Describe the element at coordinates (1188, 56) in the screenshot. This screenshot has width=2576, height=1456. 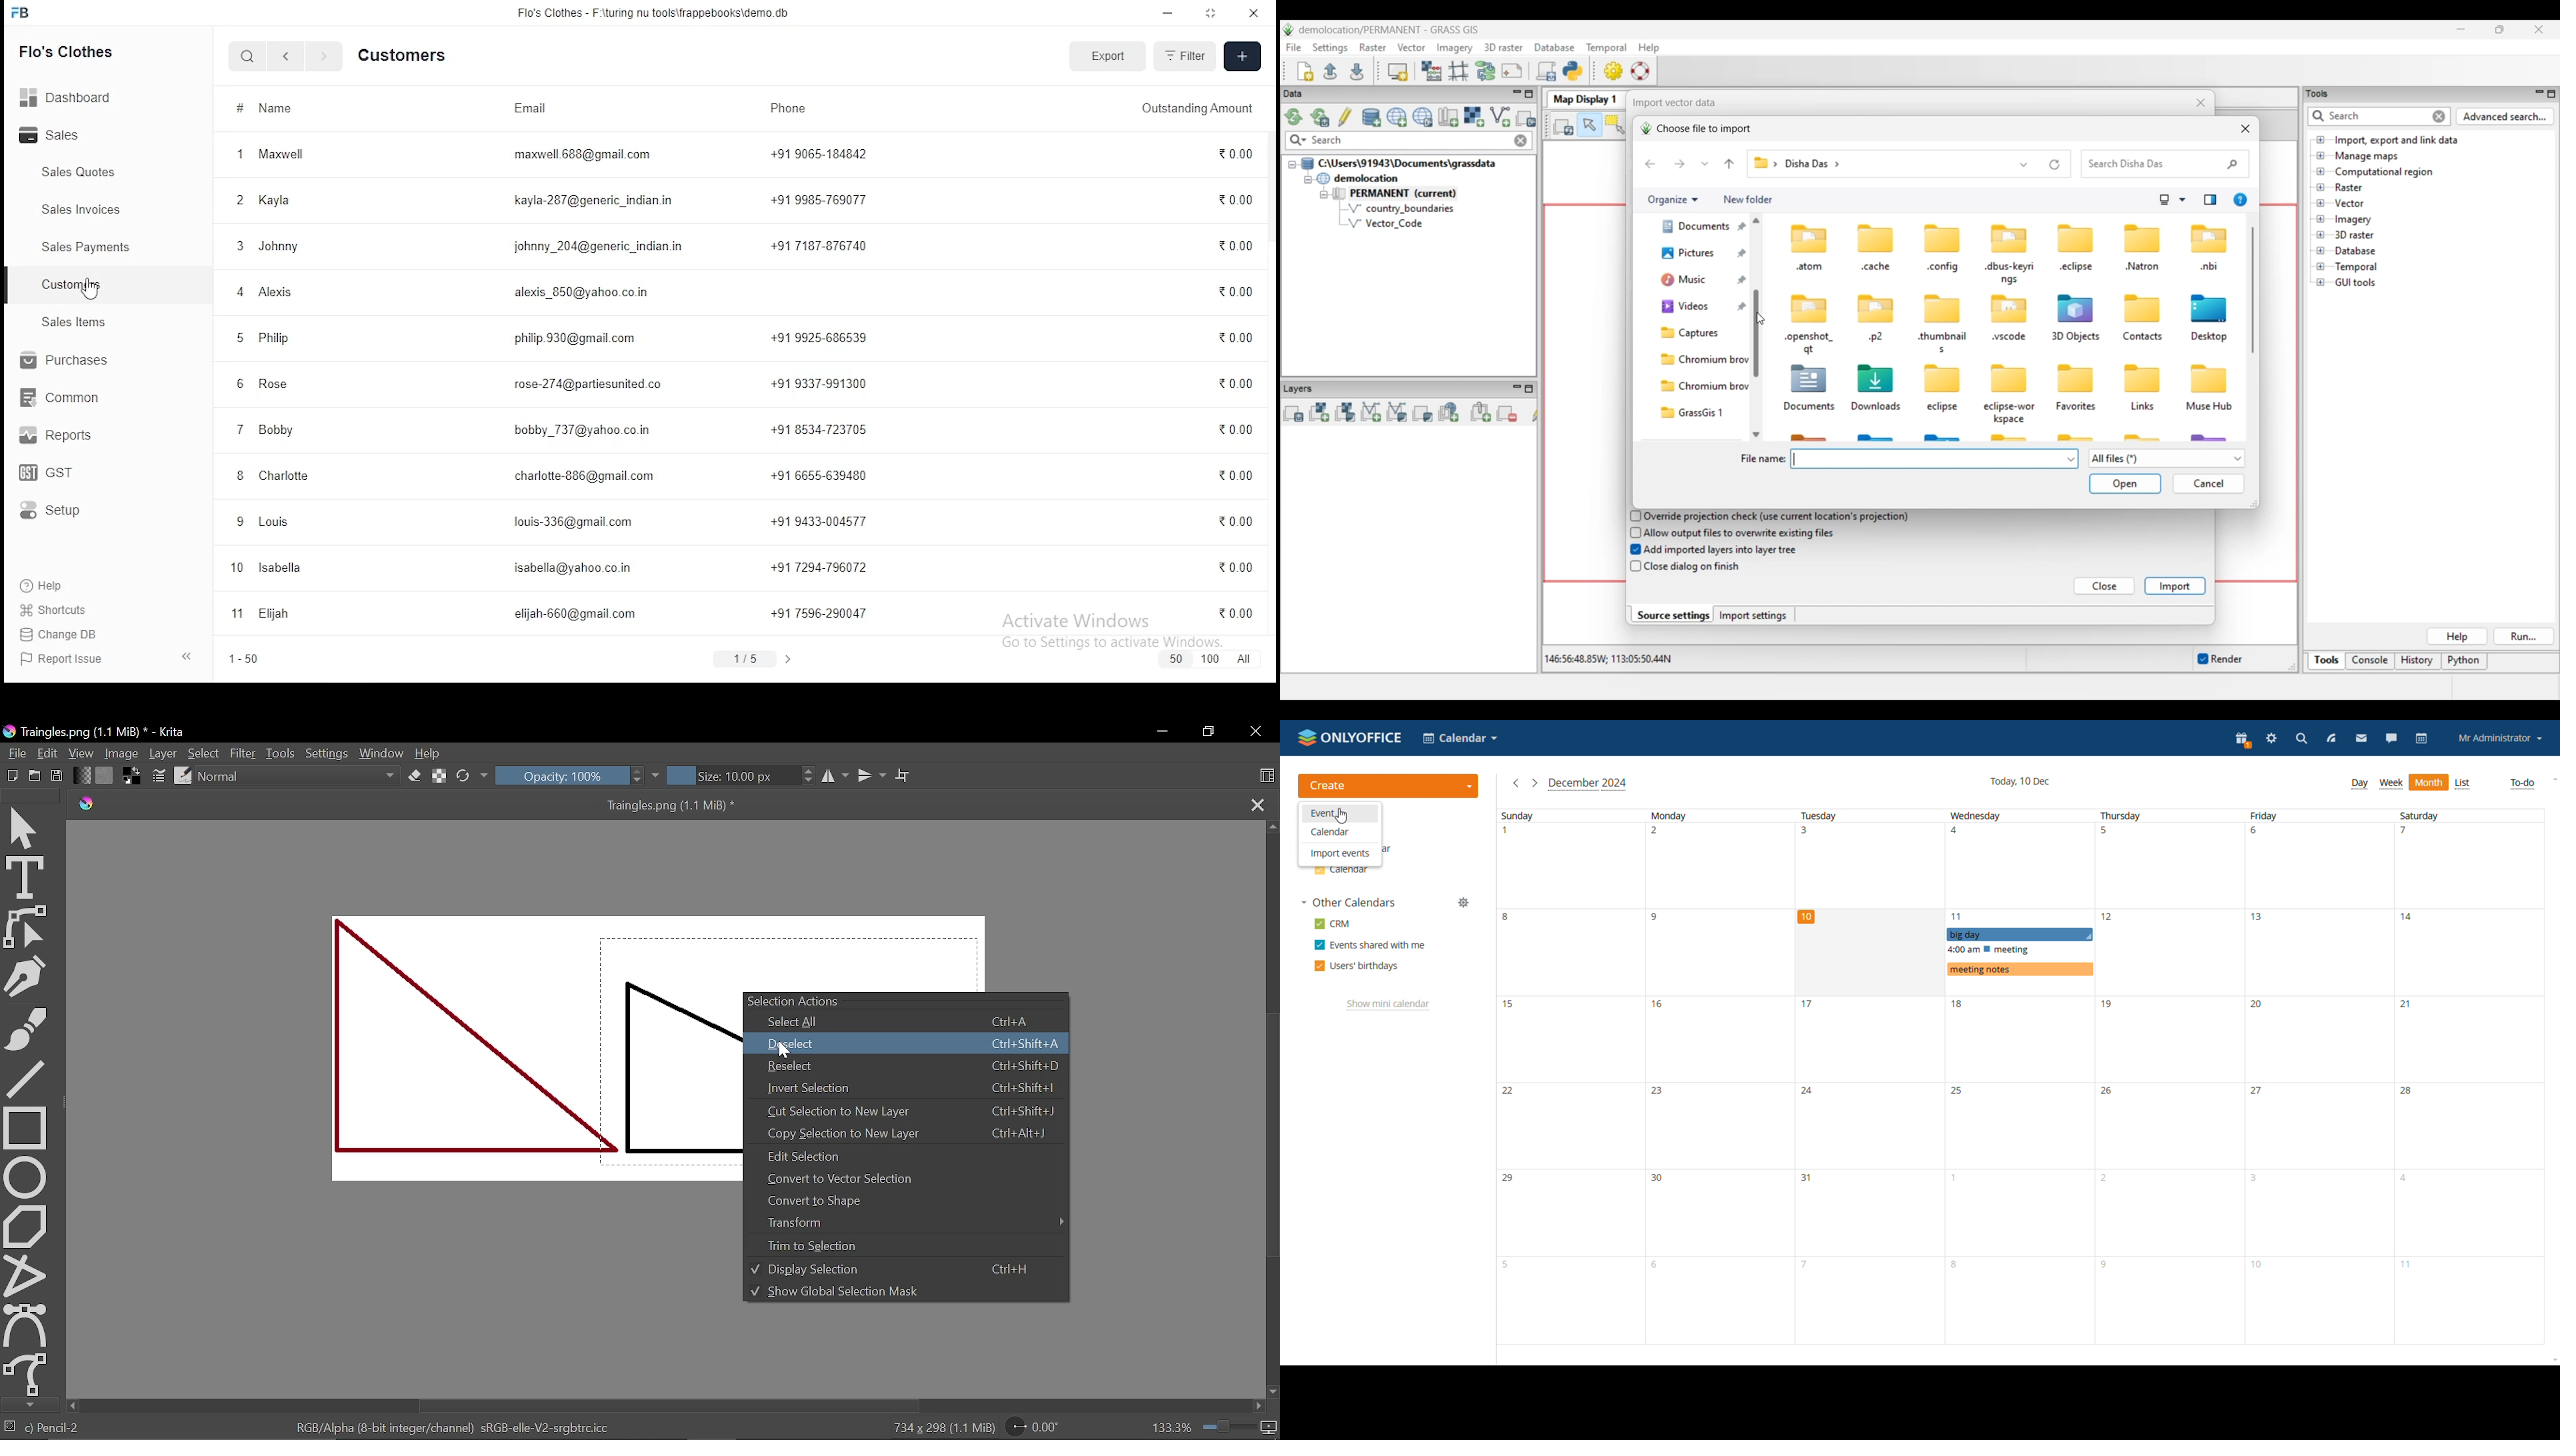
I see `filter` at that location.